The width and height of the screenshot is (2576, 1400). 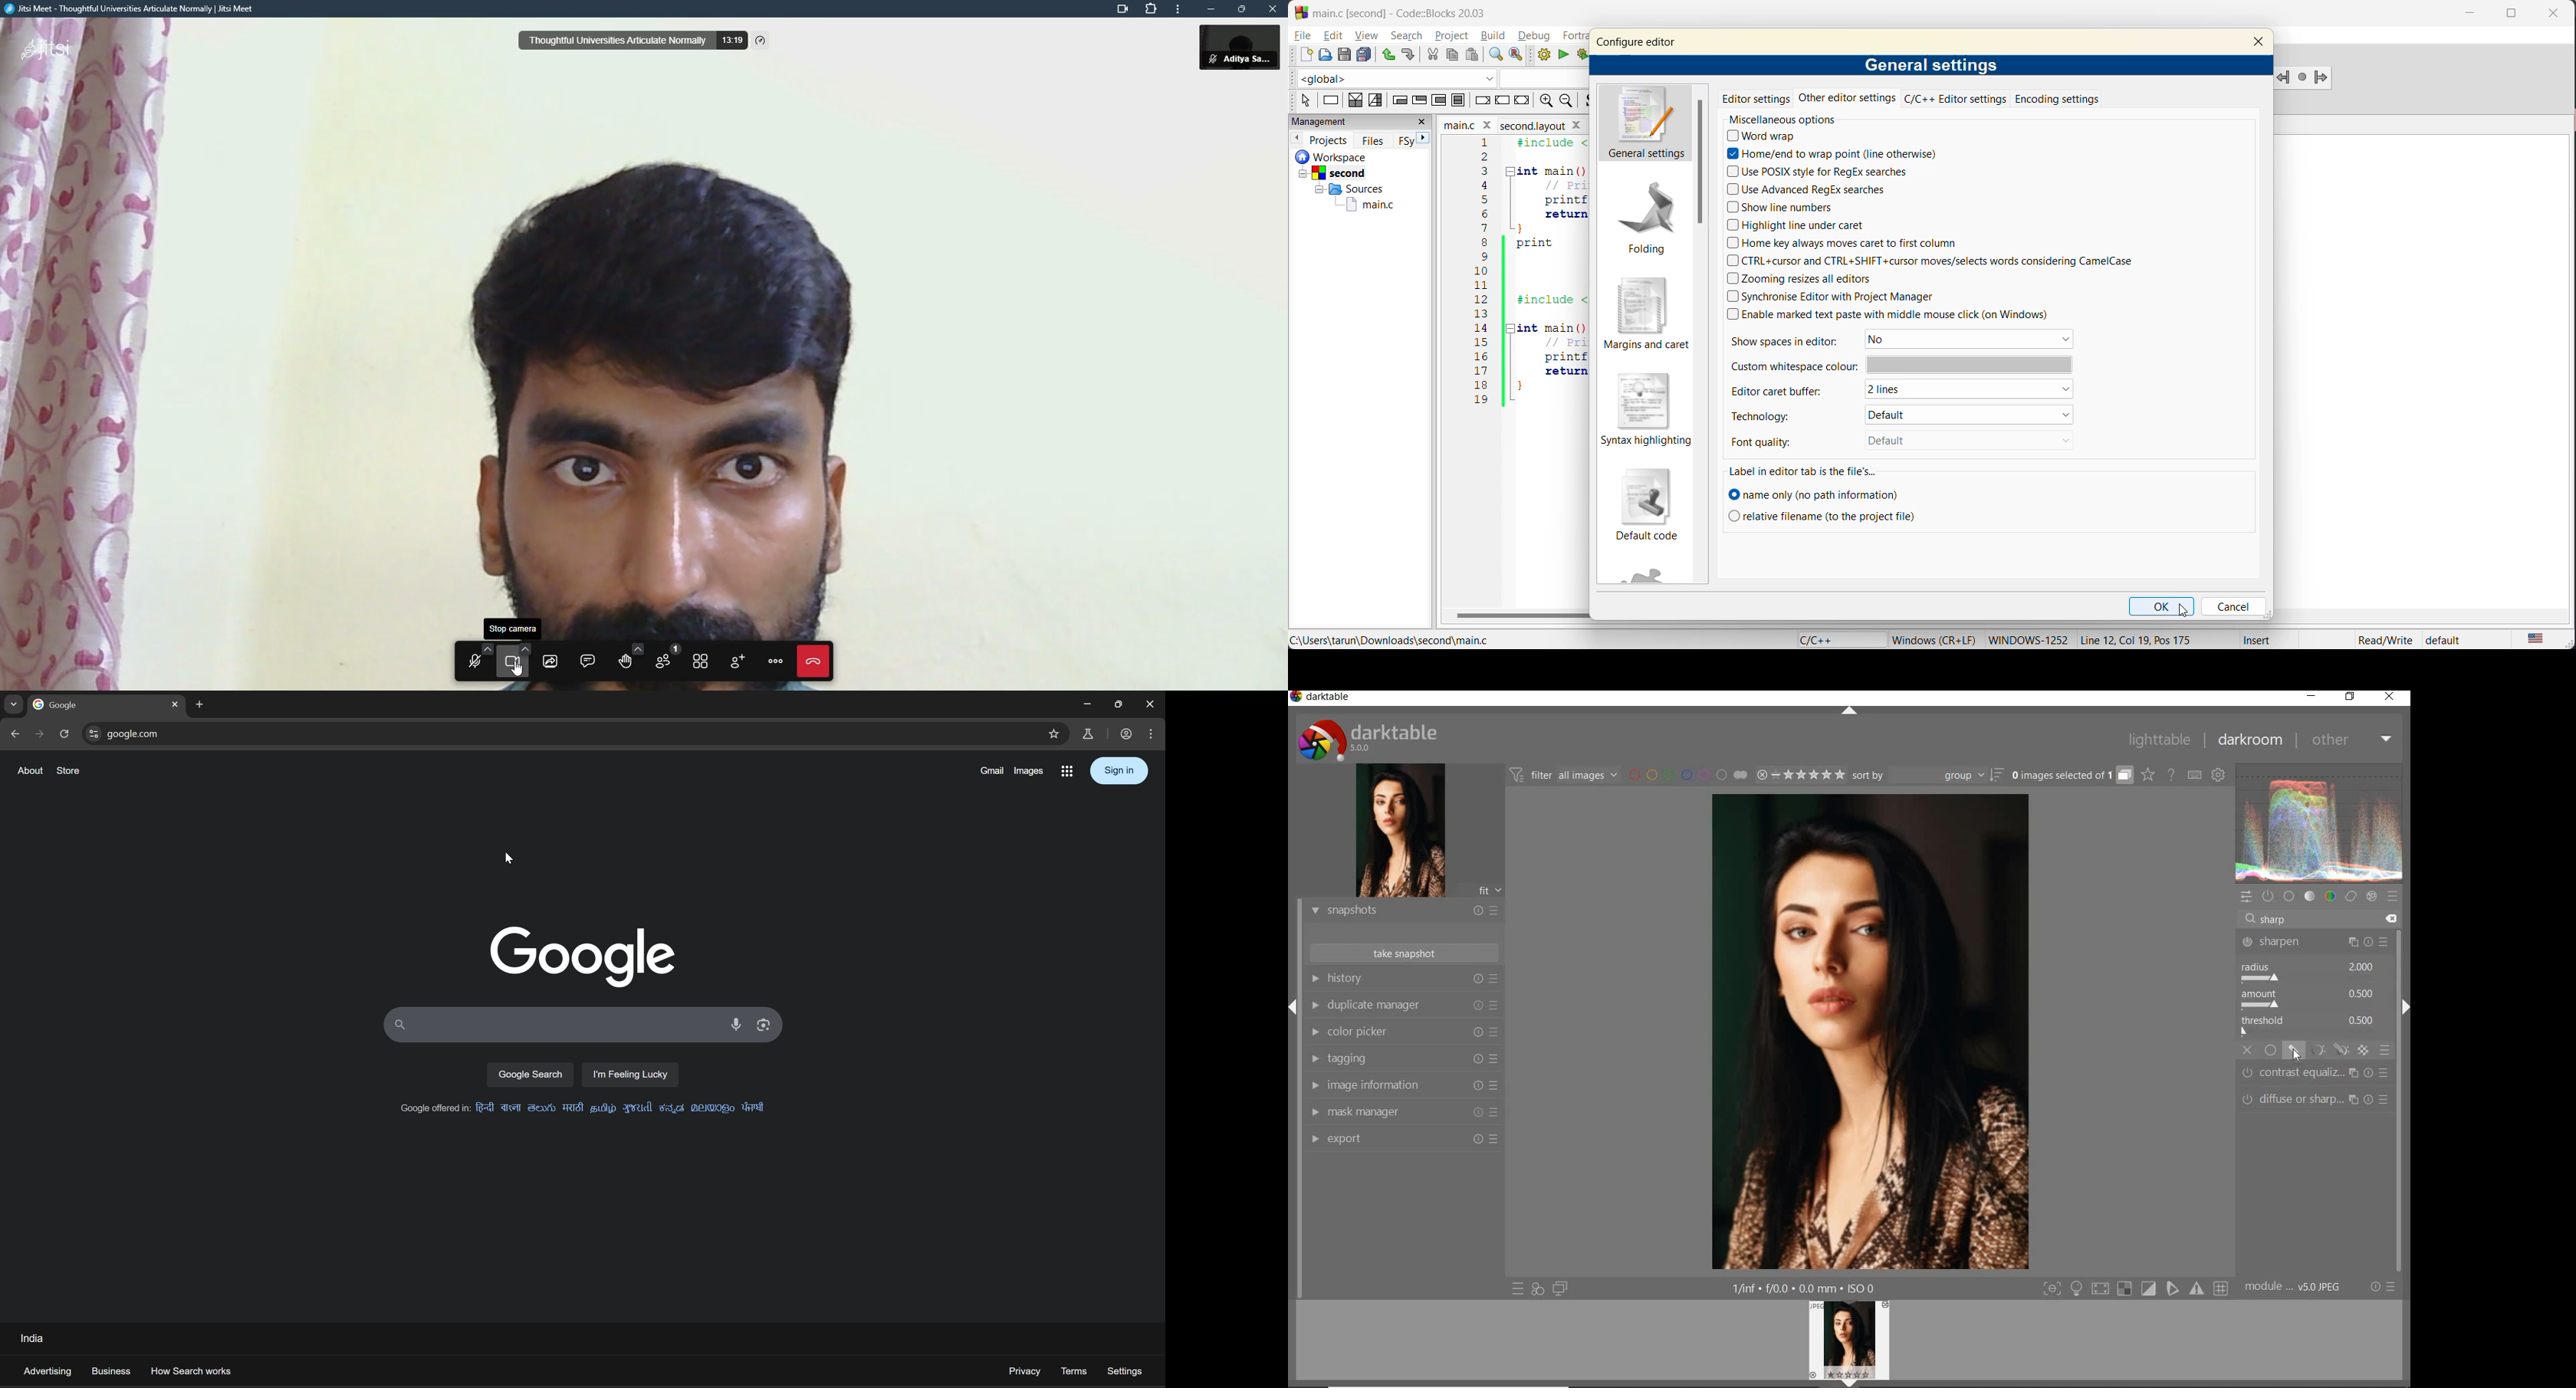 What do you see at coordinates (1848, 245) in the screenshot?
I see `home key always moves caret to first  column` at bounding box center [1848, 245].